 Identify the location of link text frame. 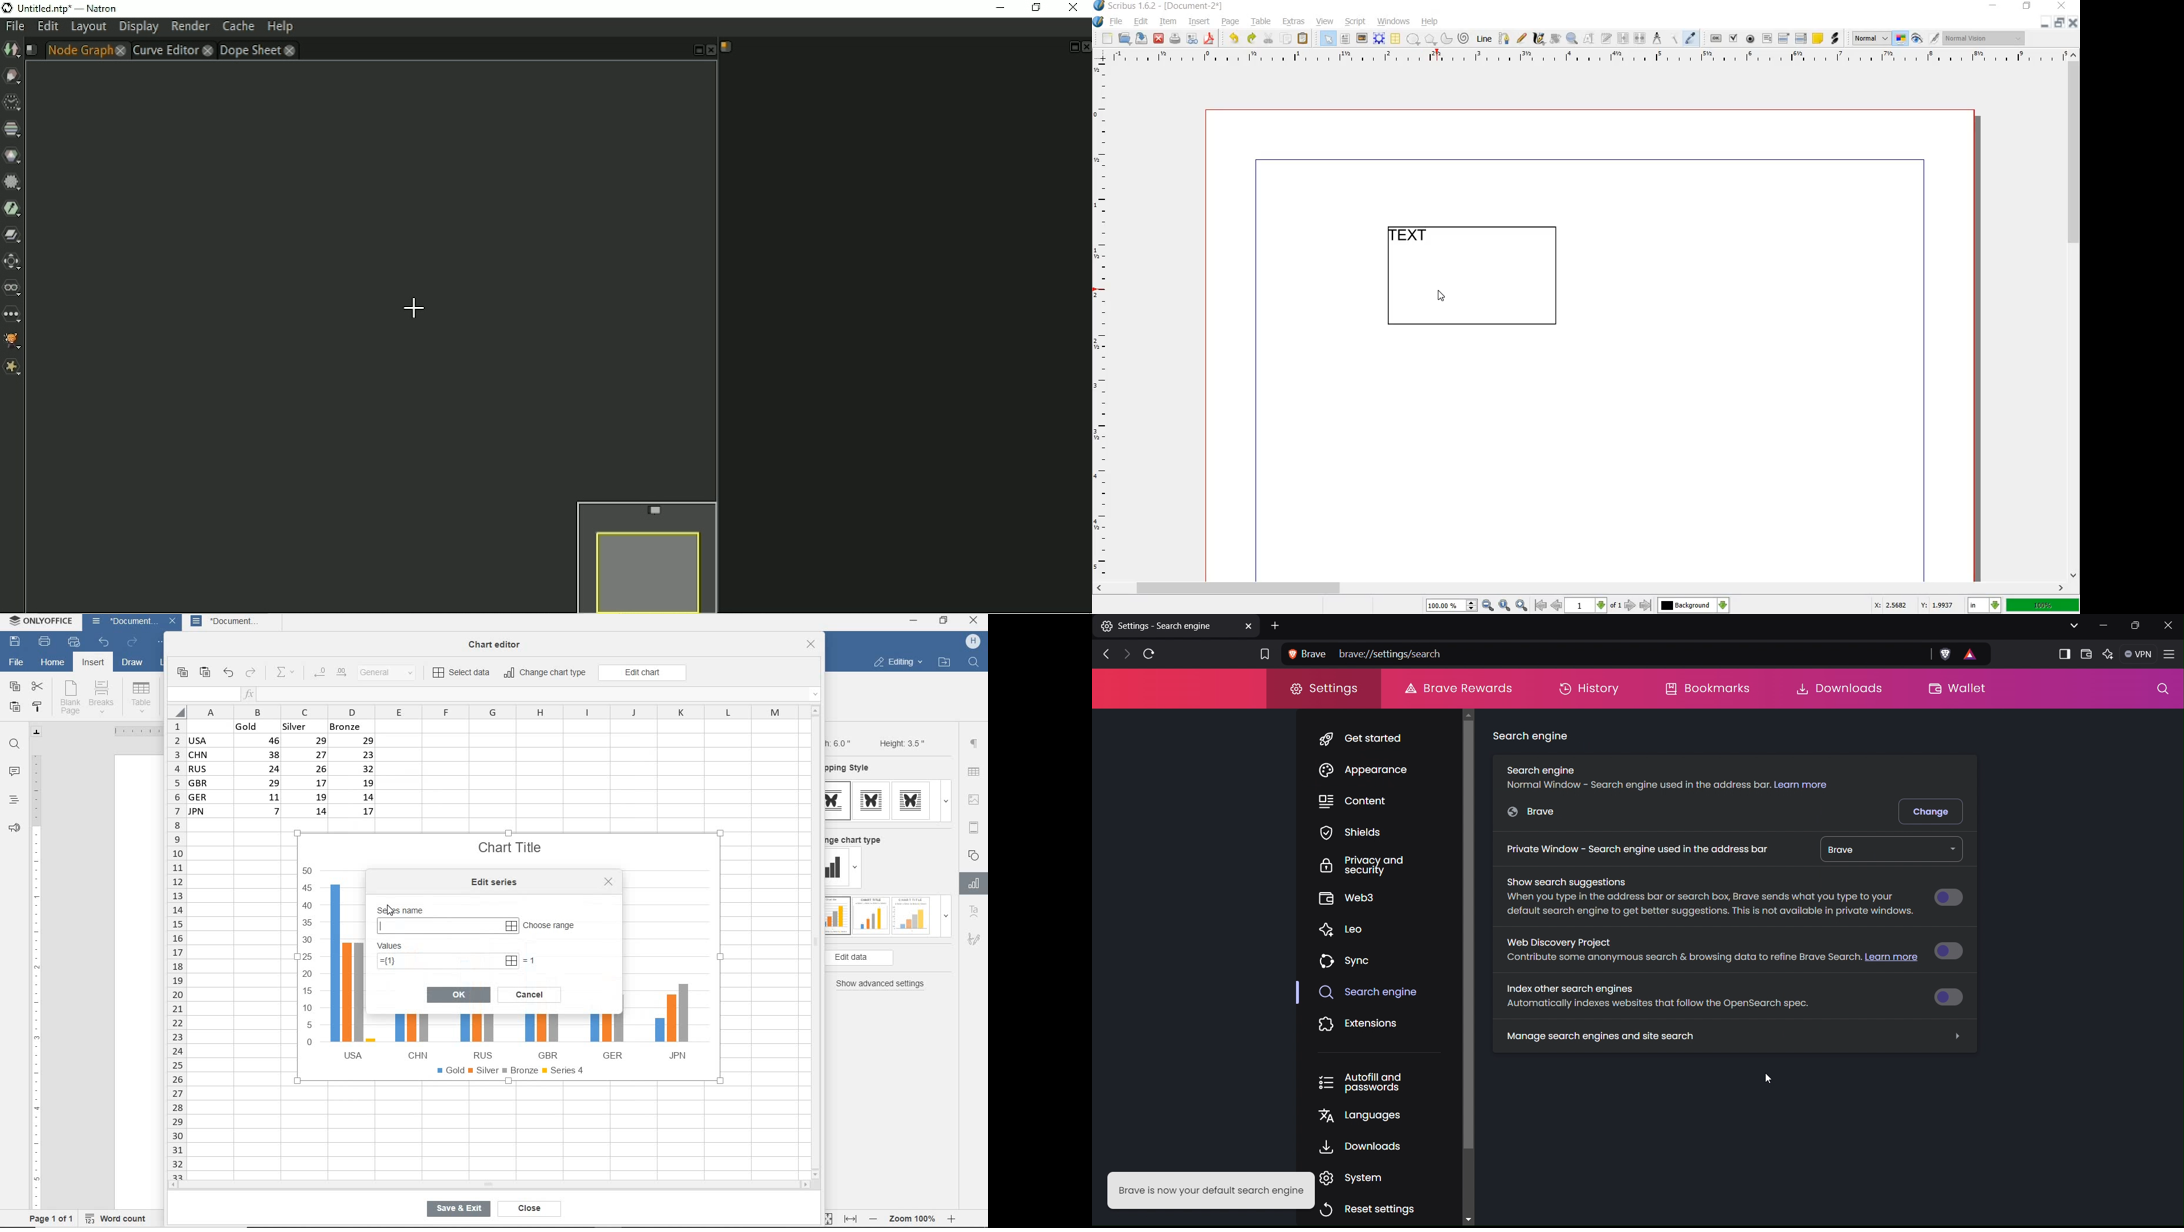
(1622, 39).